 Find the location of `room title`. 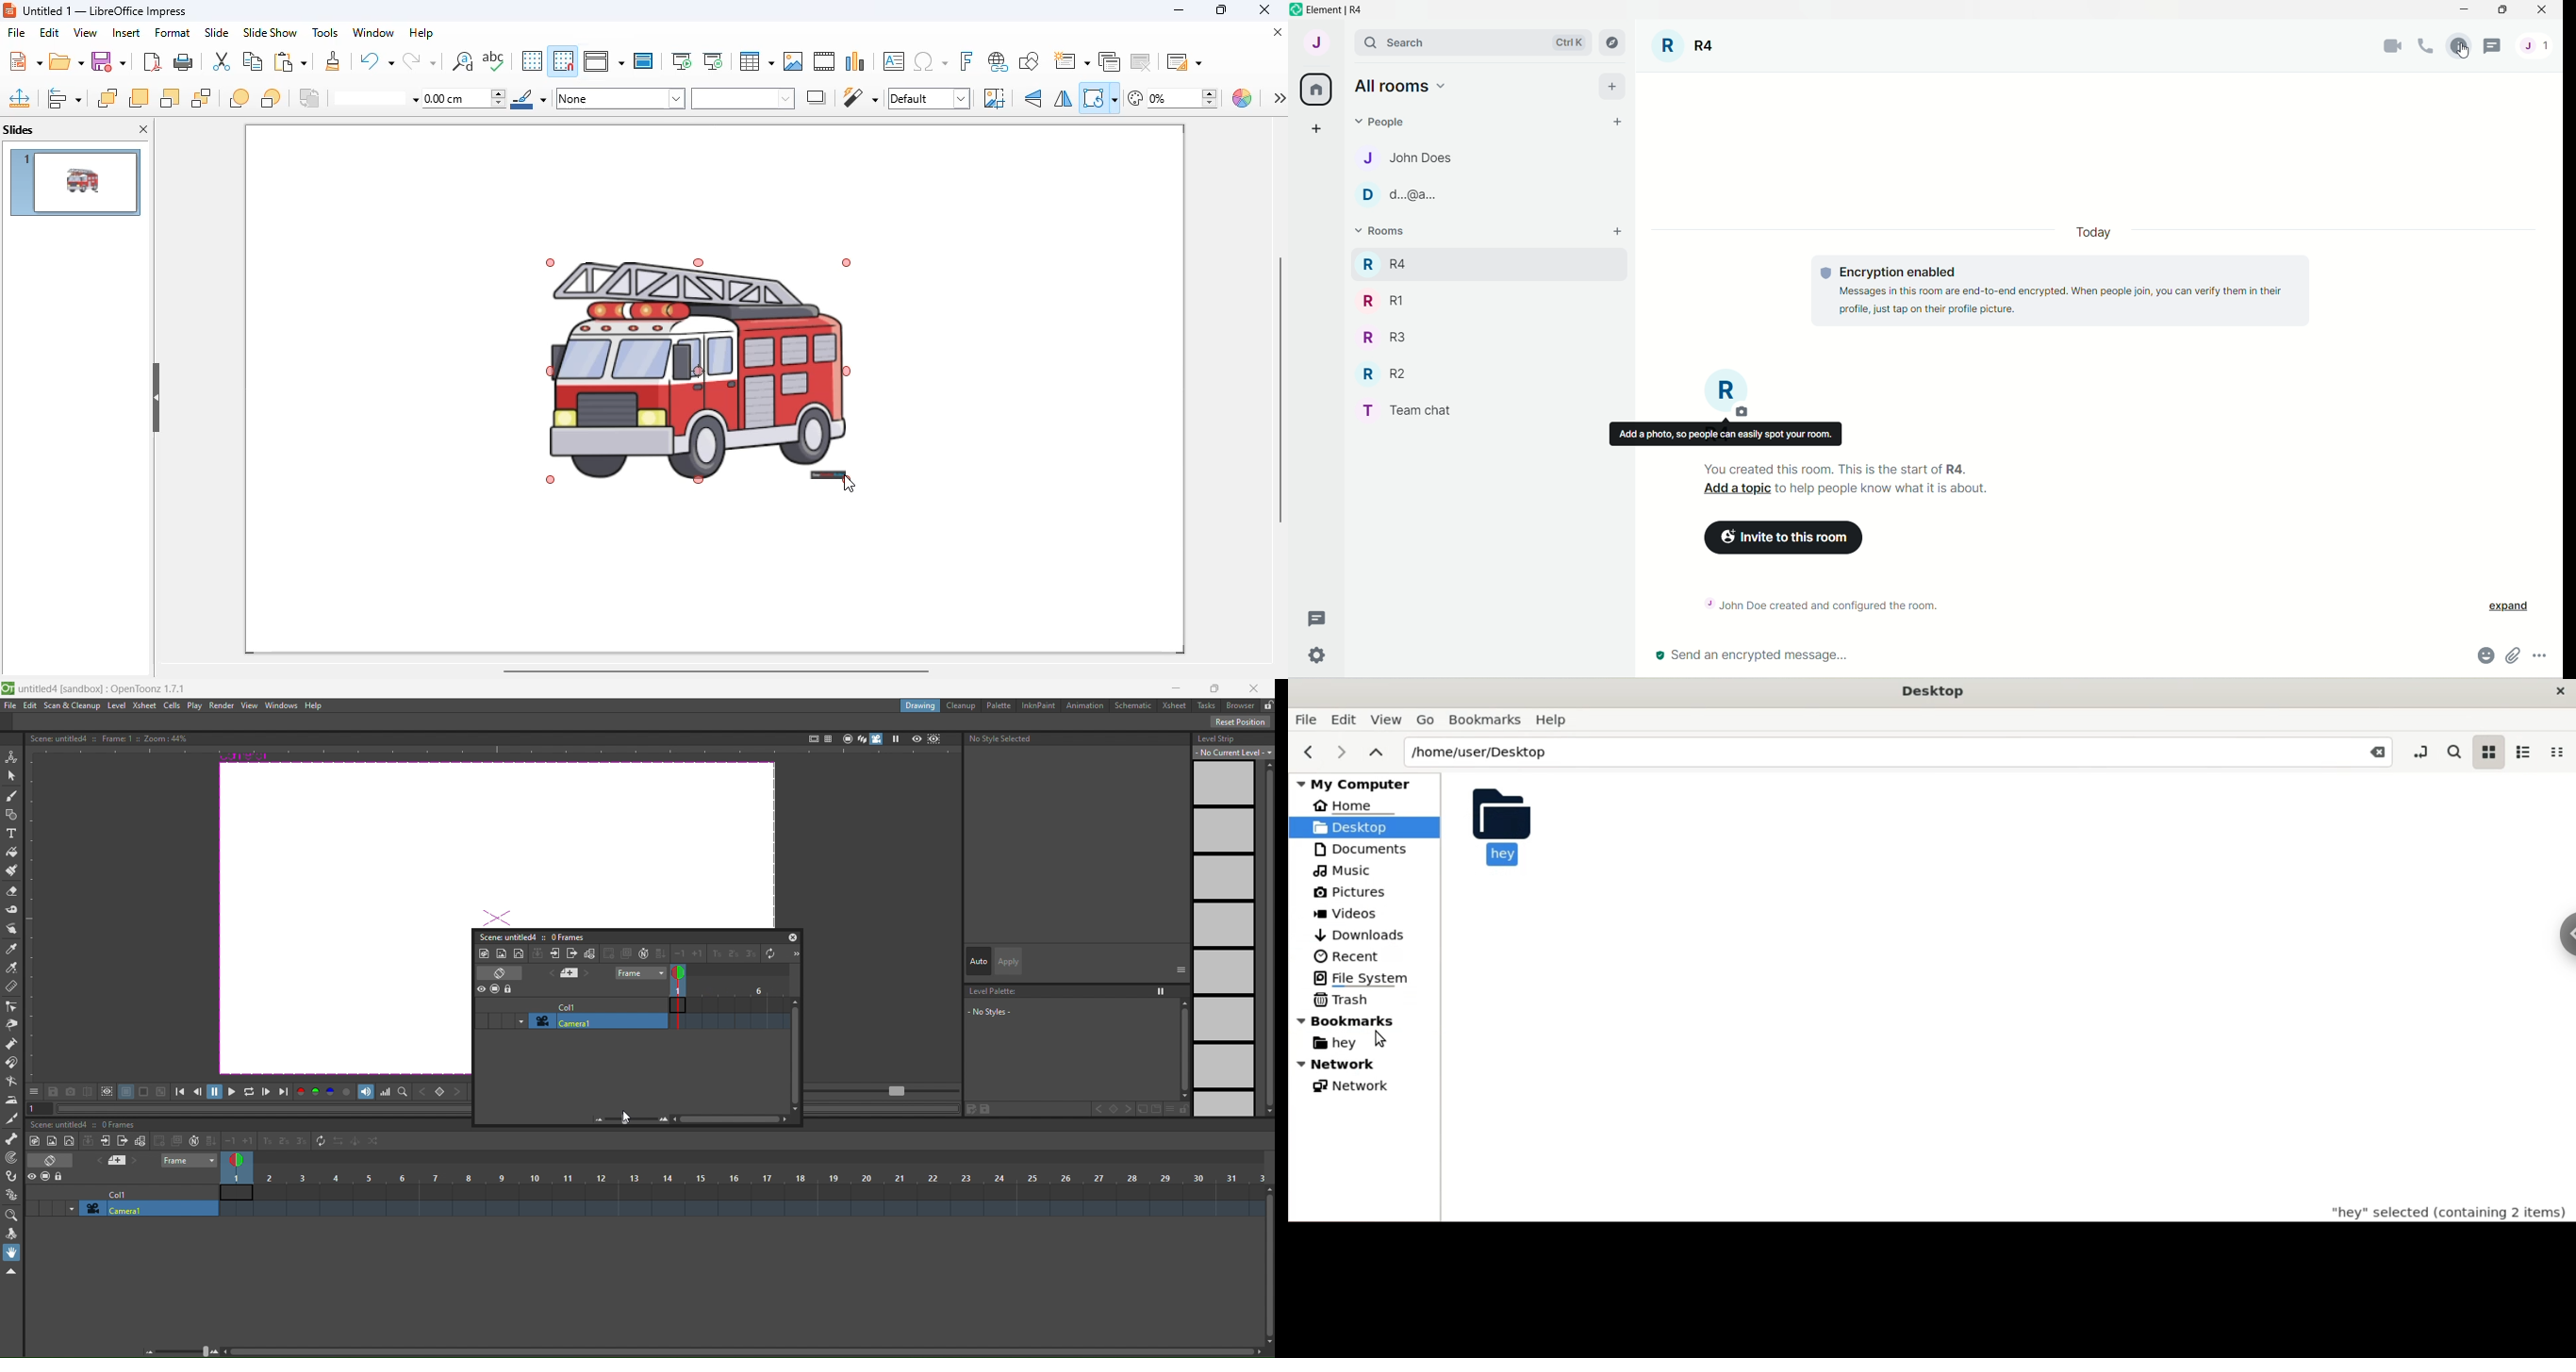

room title is located at coordinates (1728, 394).